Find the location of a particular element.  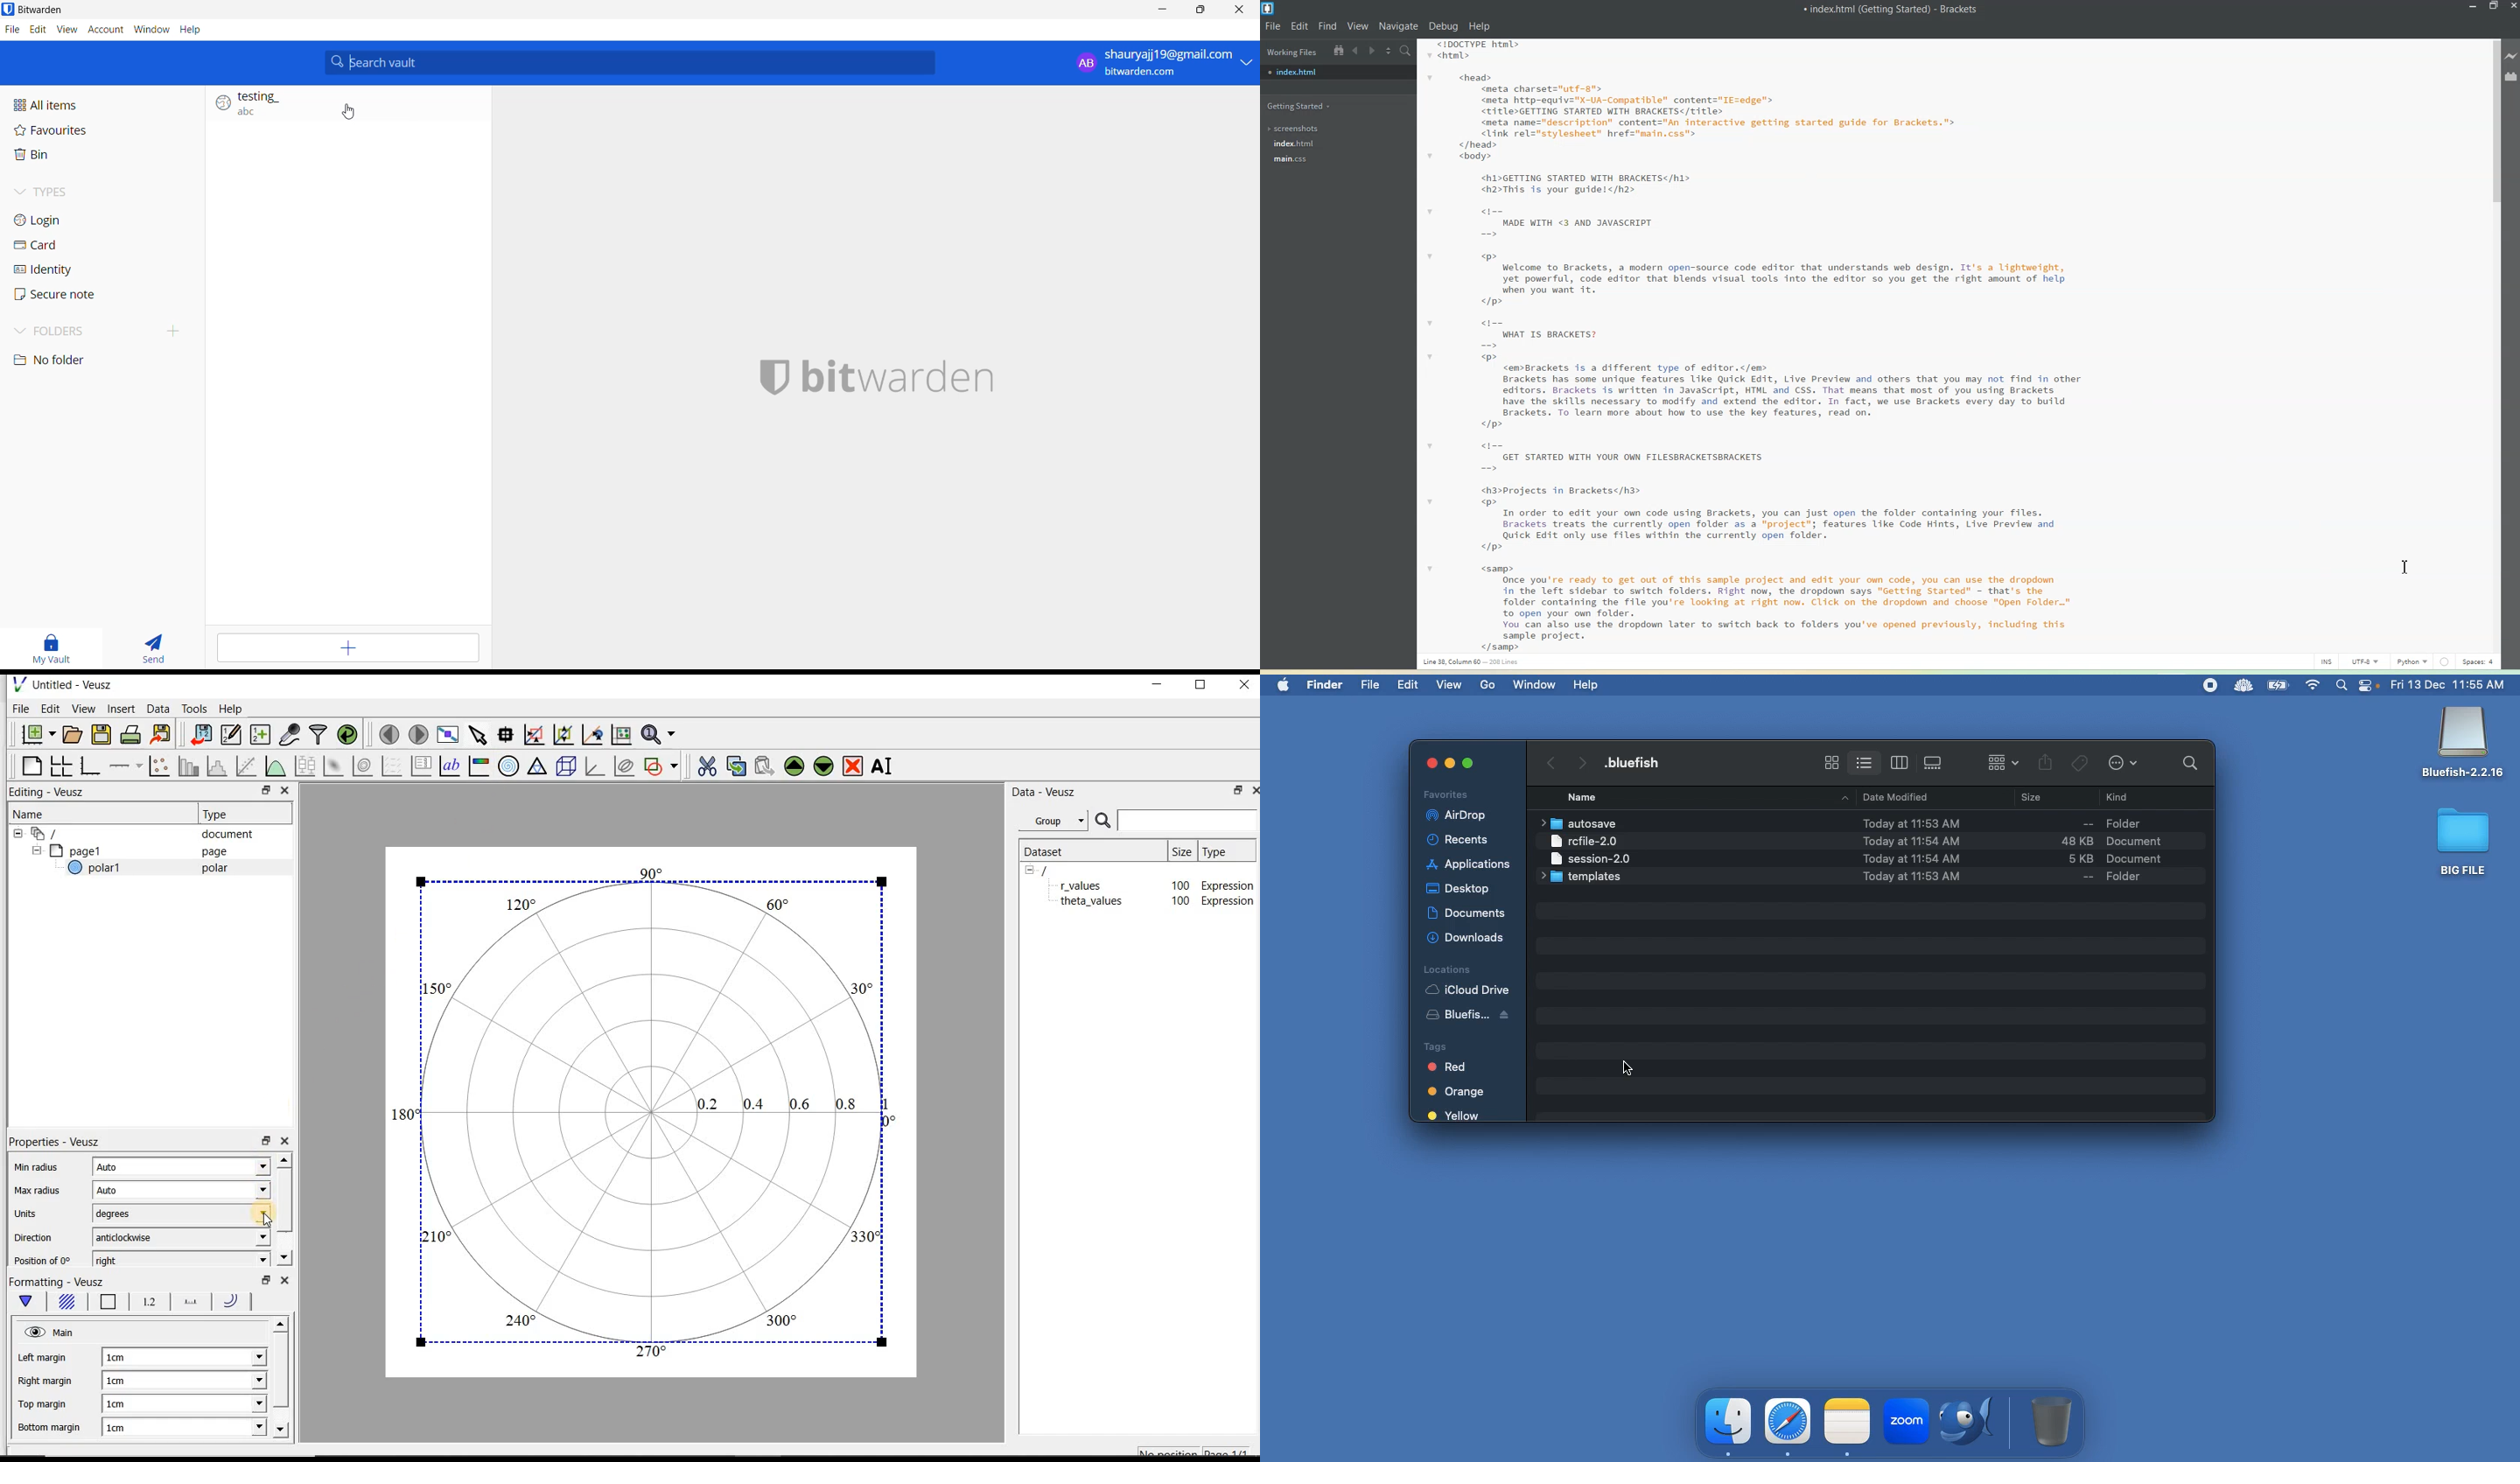

File is located at coordinates (1372, 685).